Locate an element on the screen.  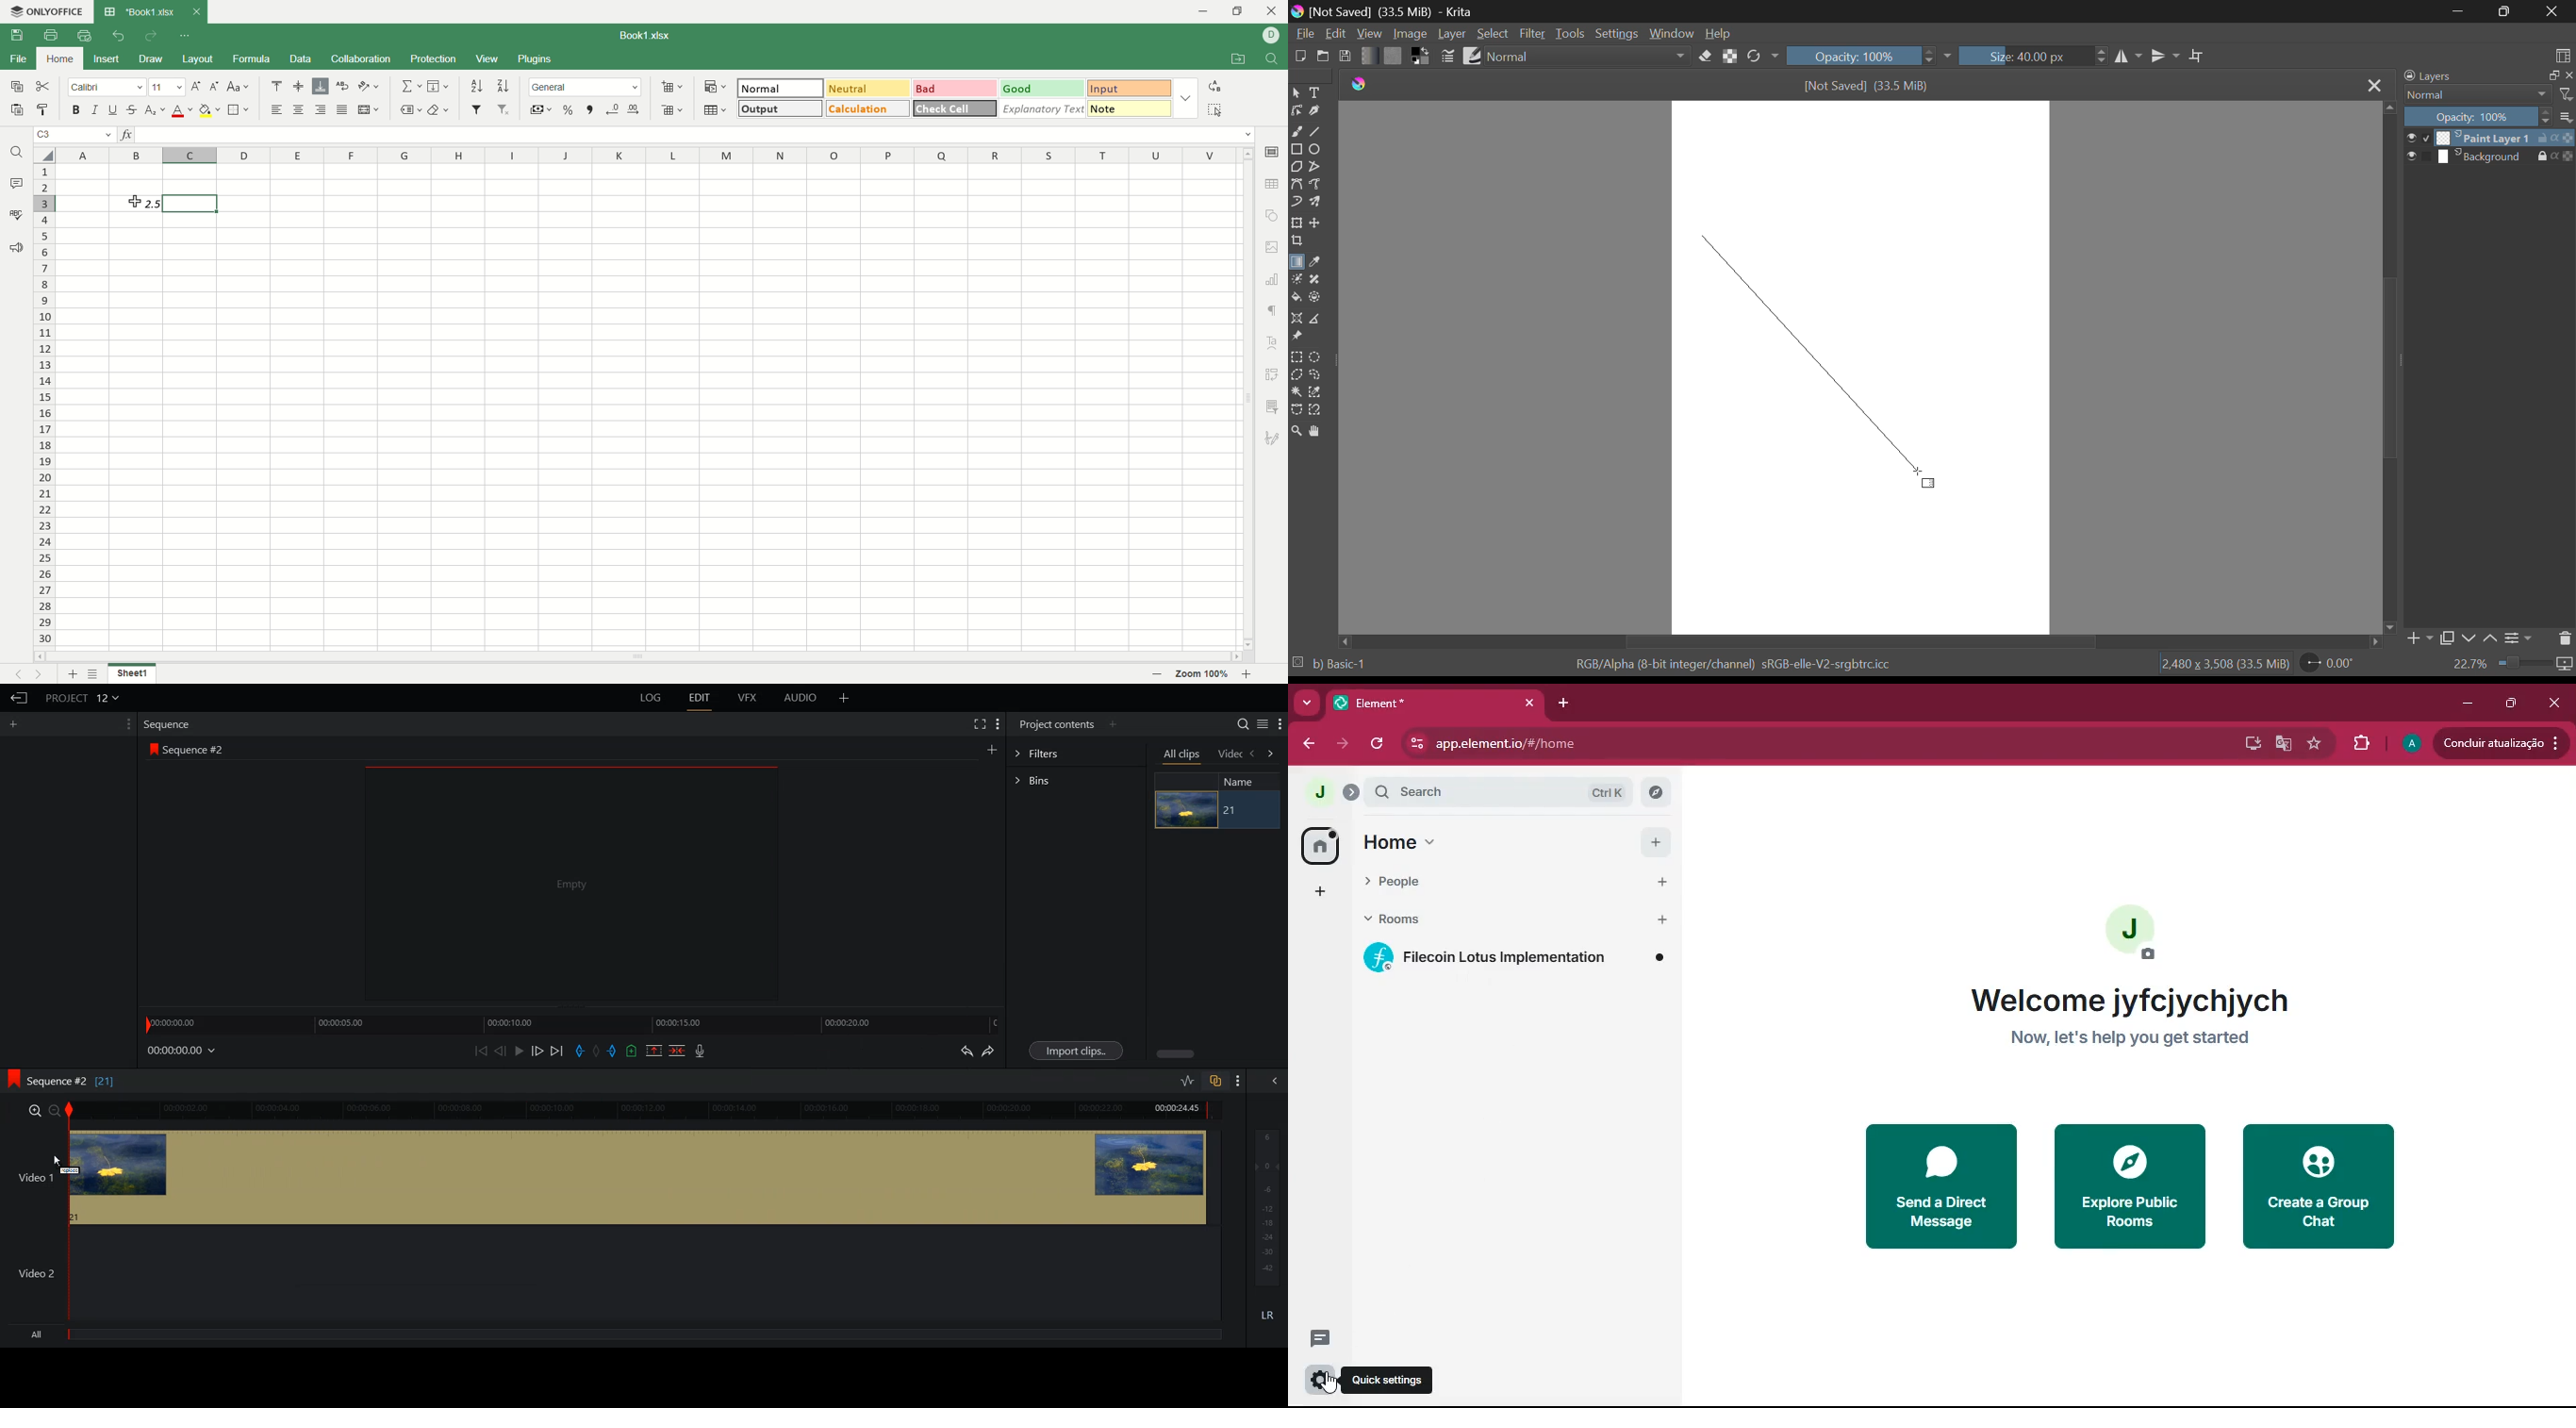
full screen is located at coordinates (2550, 76).